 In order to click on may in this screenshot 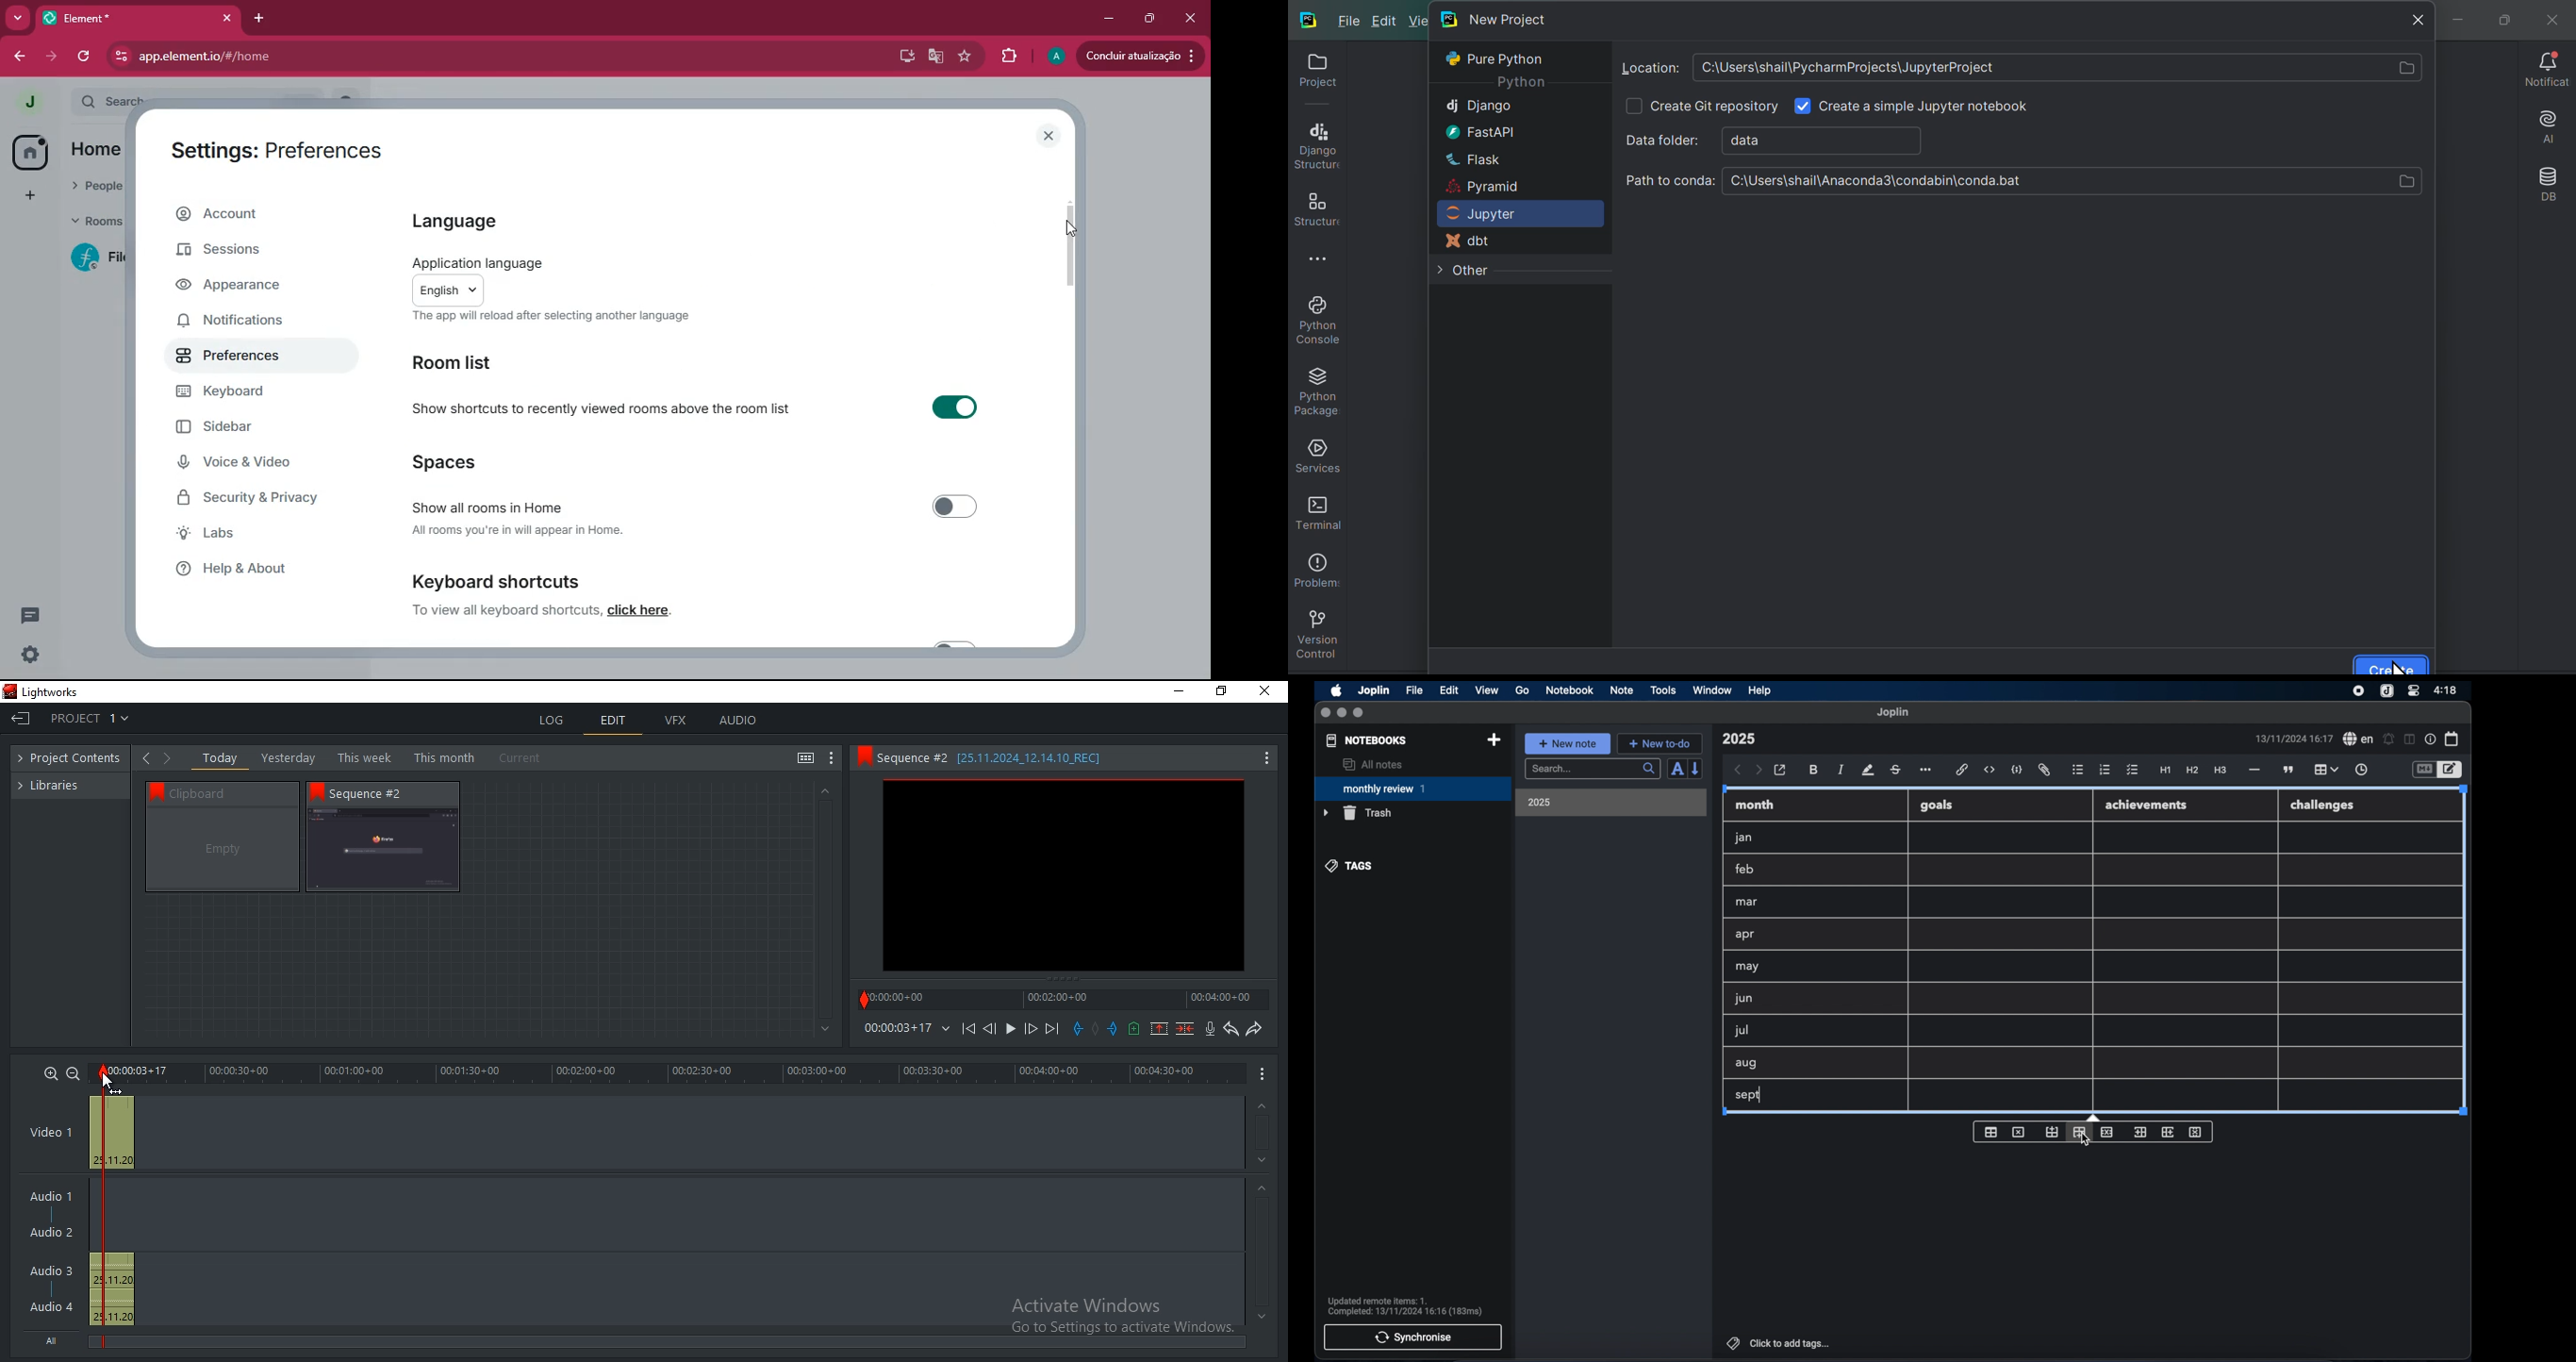, I will do `click(1747, 967)`.